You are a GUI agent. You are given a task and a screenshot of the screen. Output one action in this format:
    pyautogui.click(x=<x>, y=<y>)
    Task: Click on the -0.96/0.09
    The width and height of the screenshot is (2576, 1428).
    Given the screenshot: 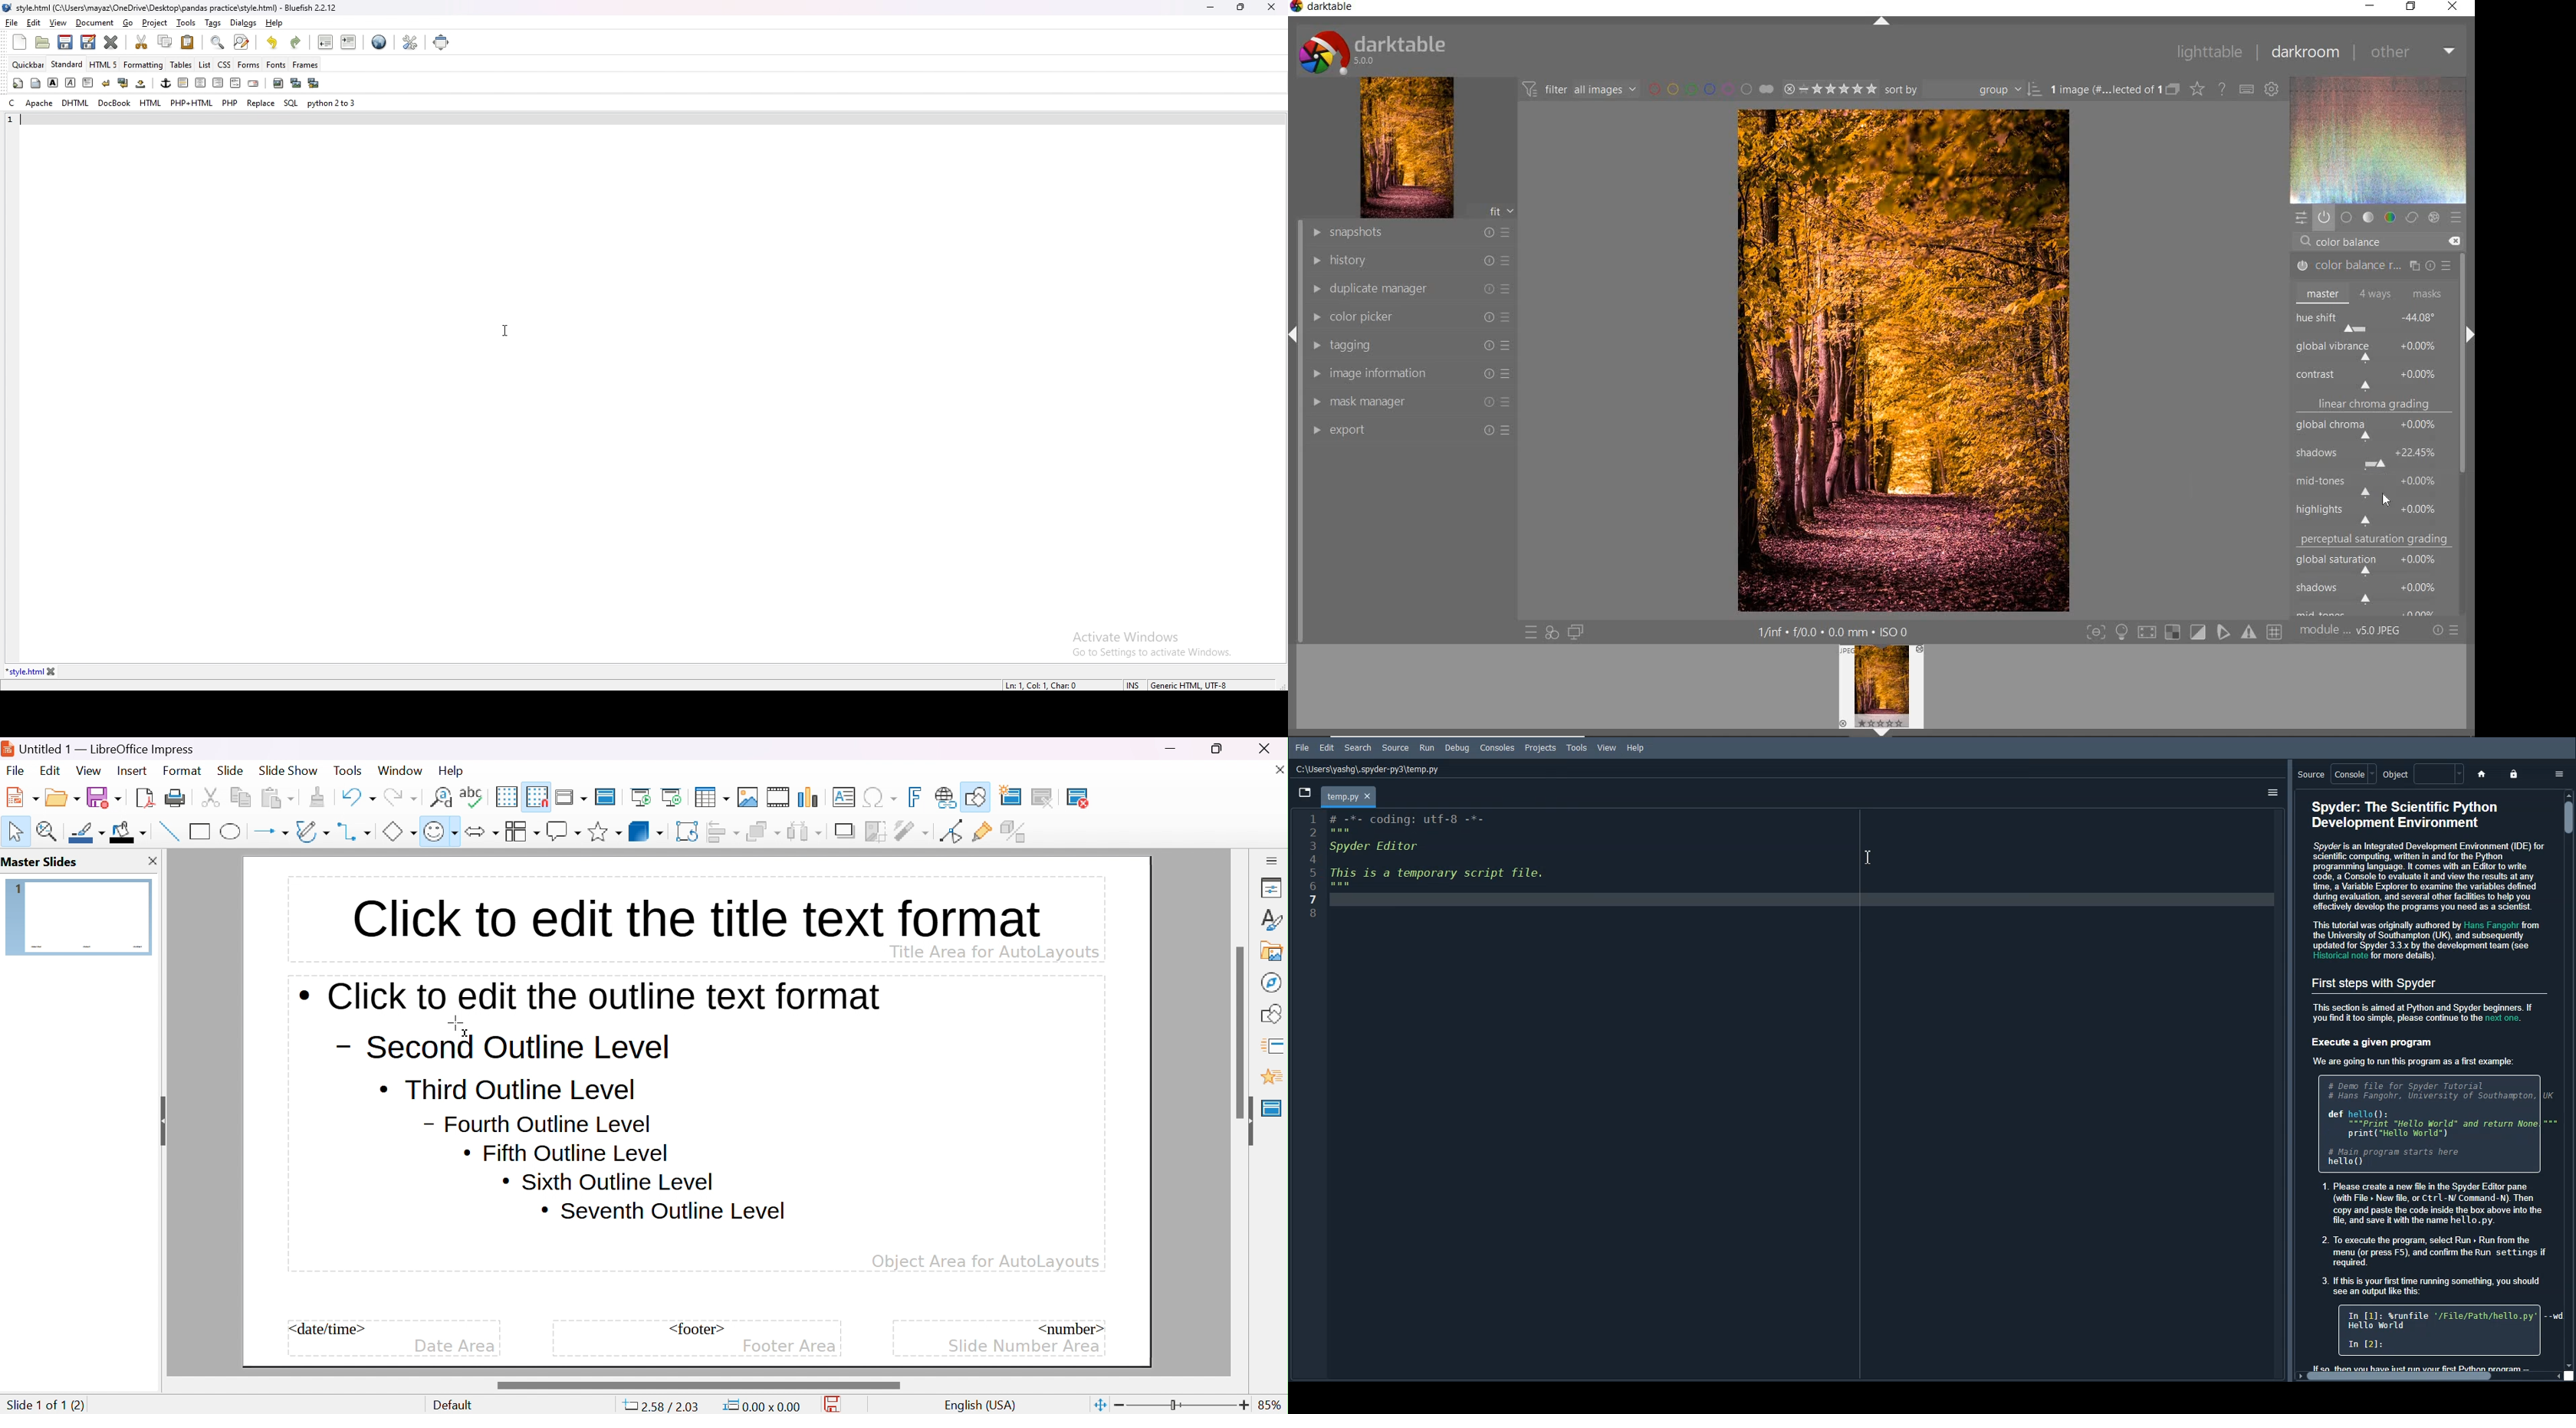 What is the action you would take?
    pyautogui.click(x=667, y=1407)
    